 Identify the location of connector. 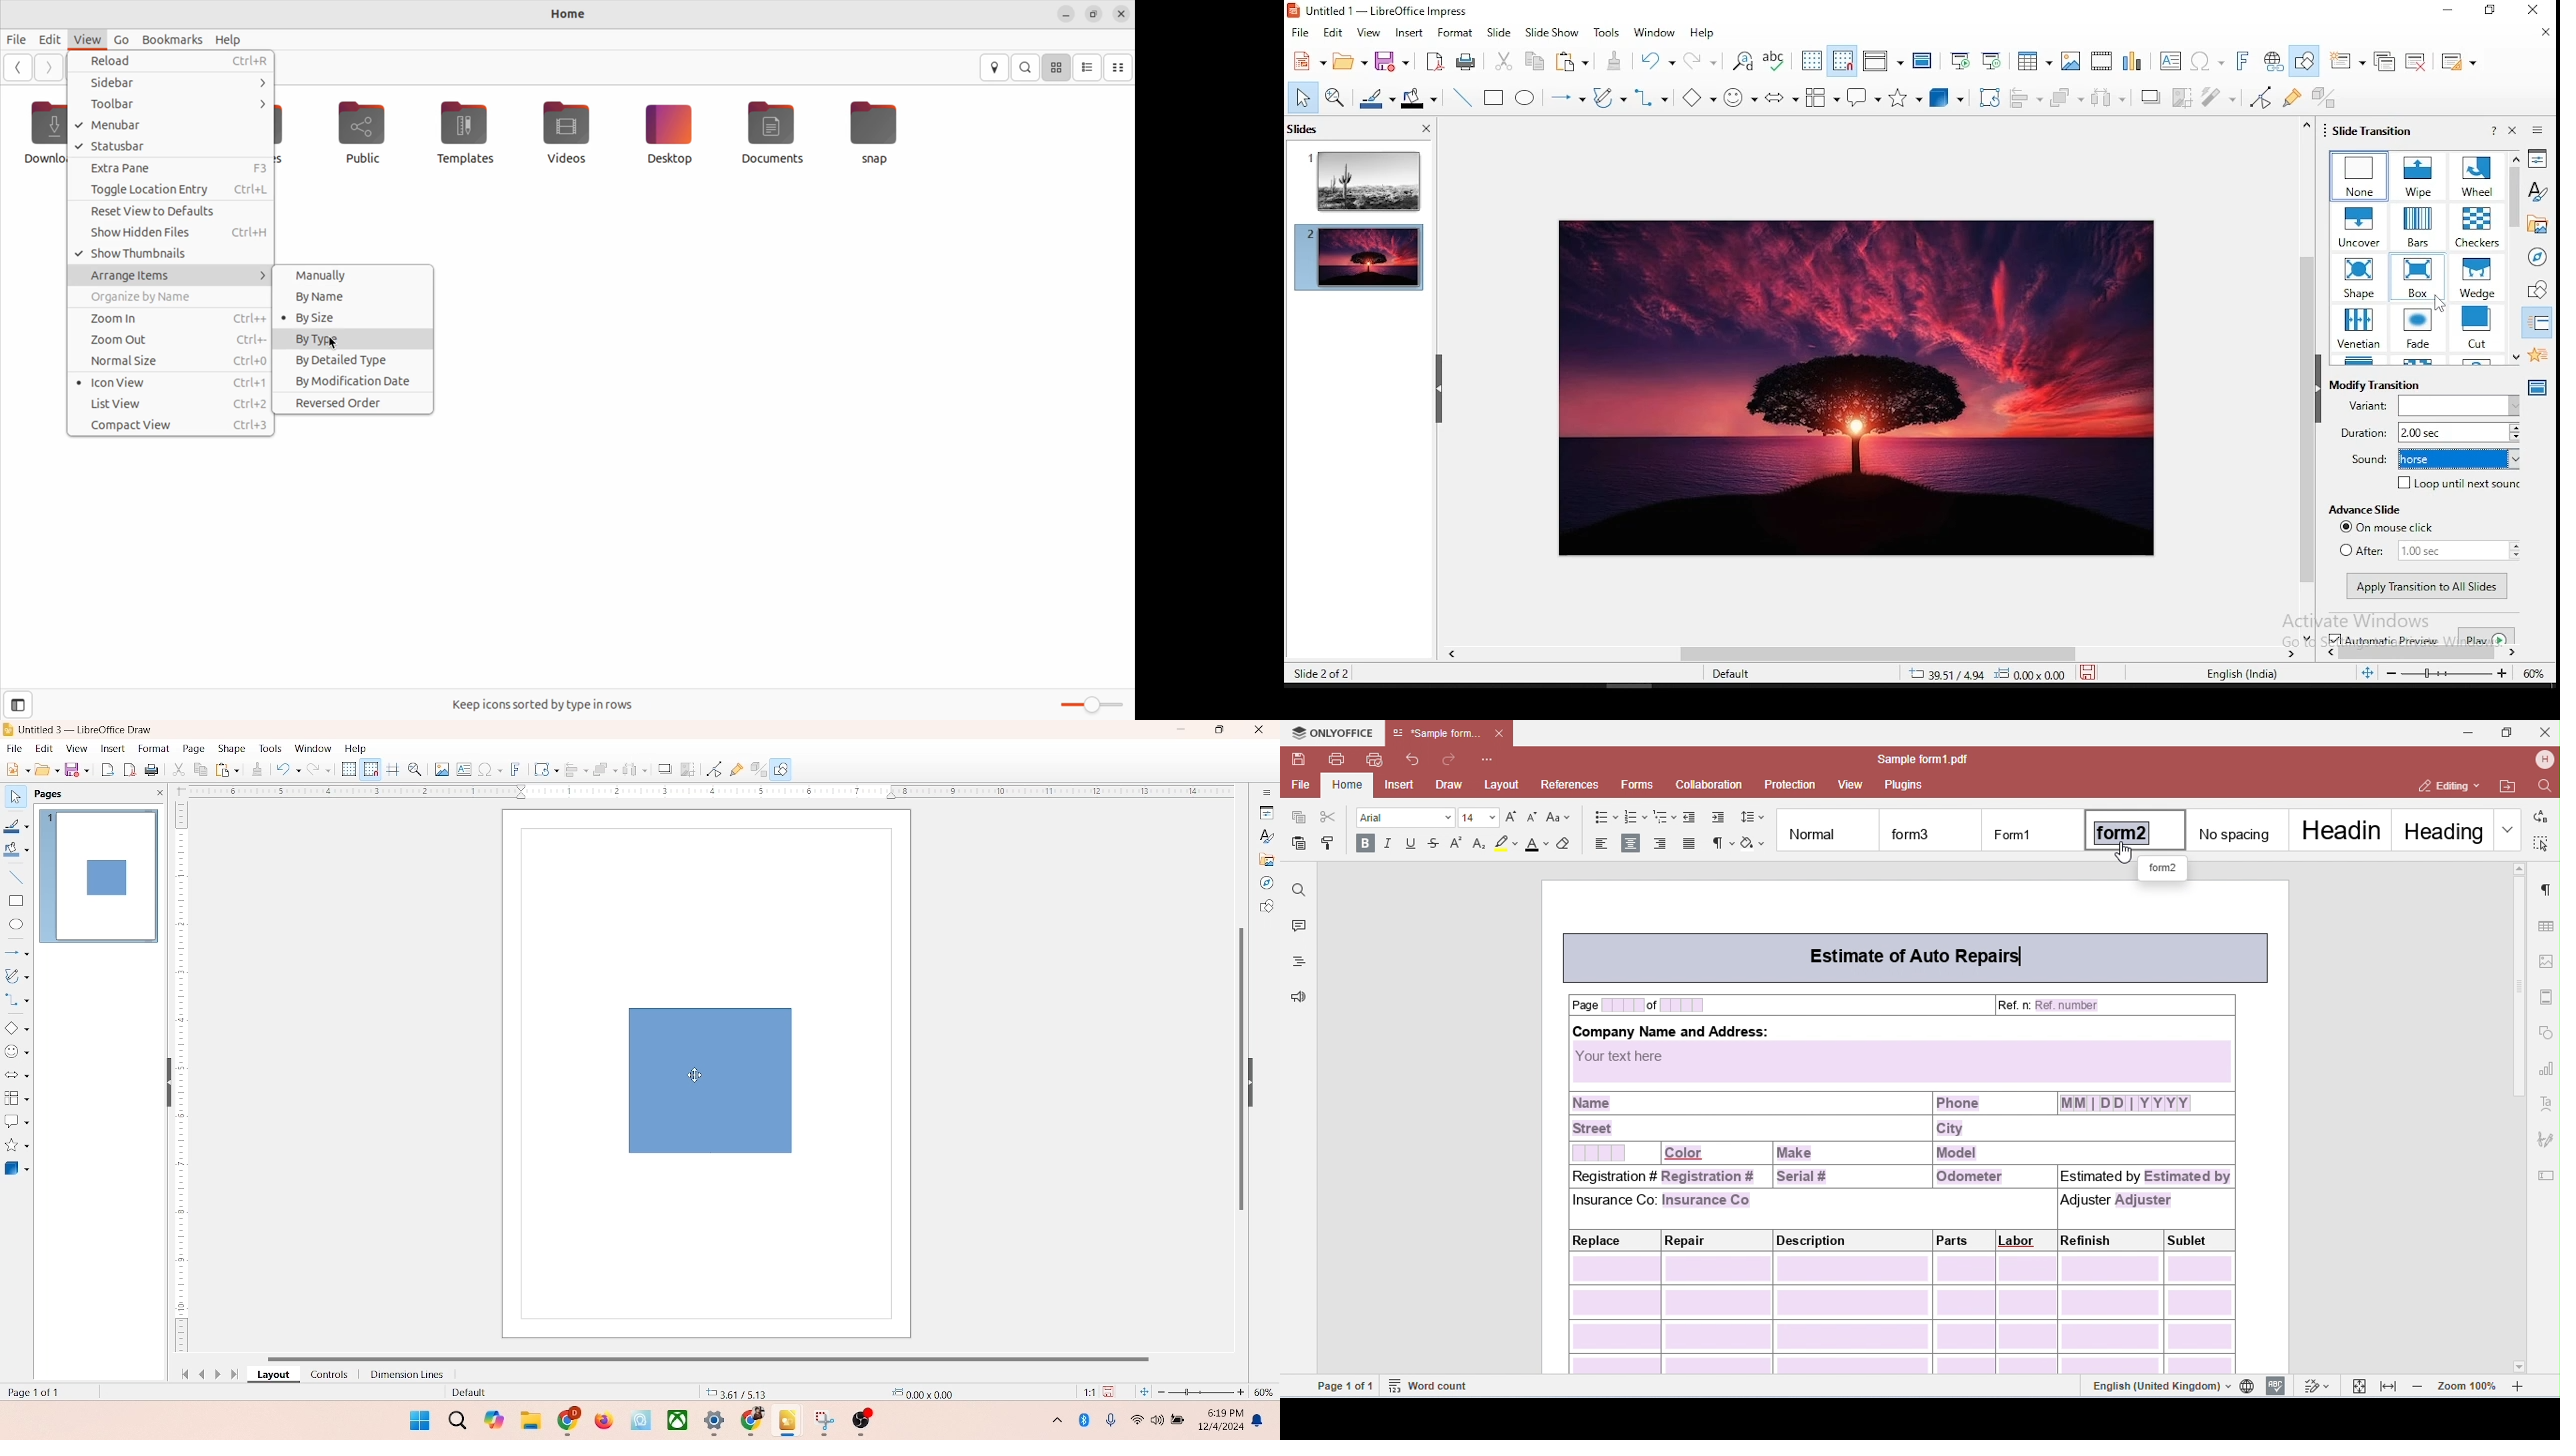
(18, 1000).